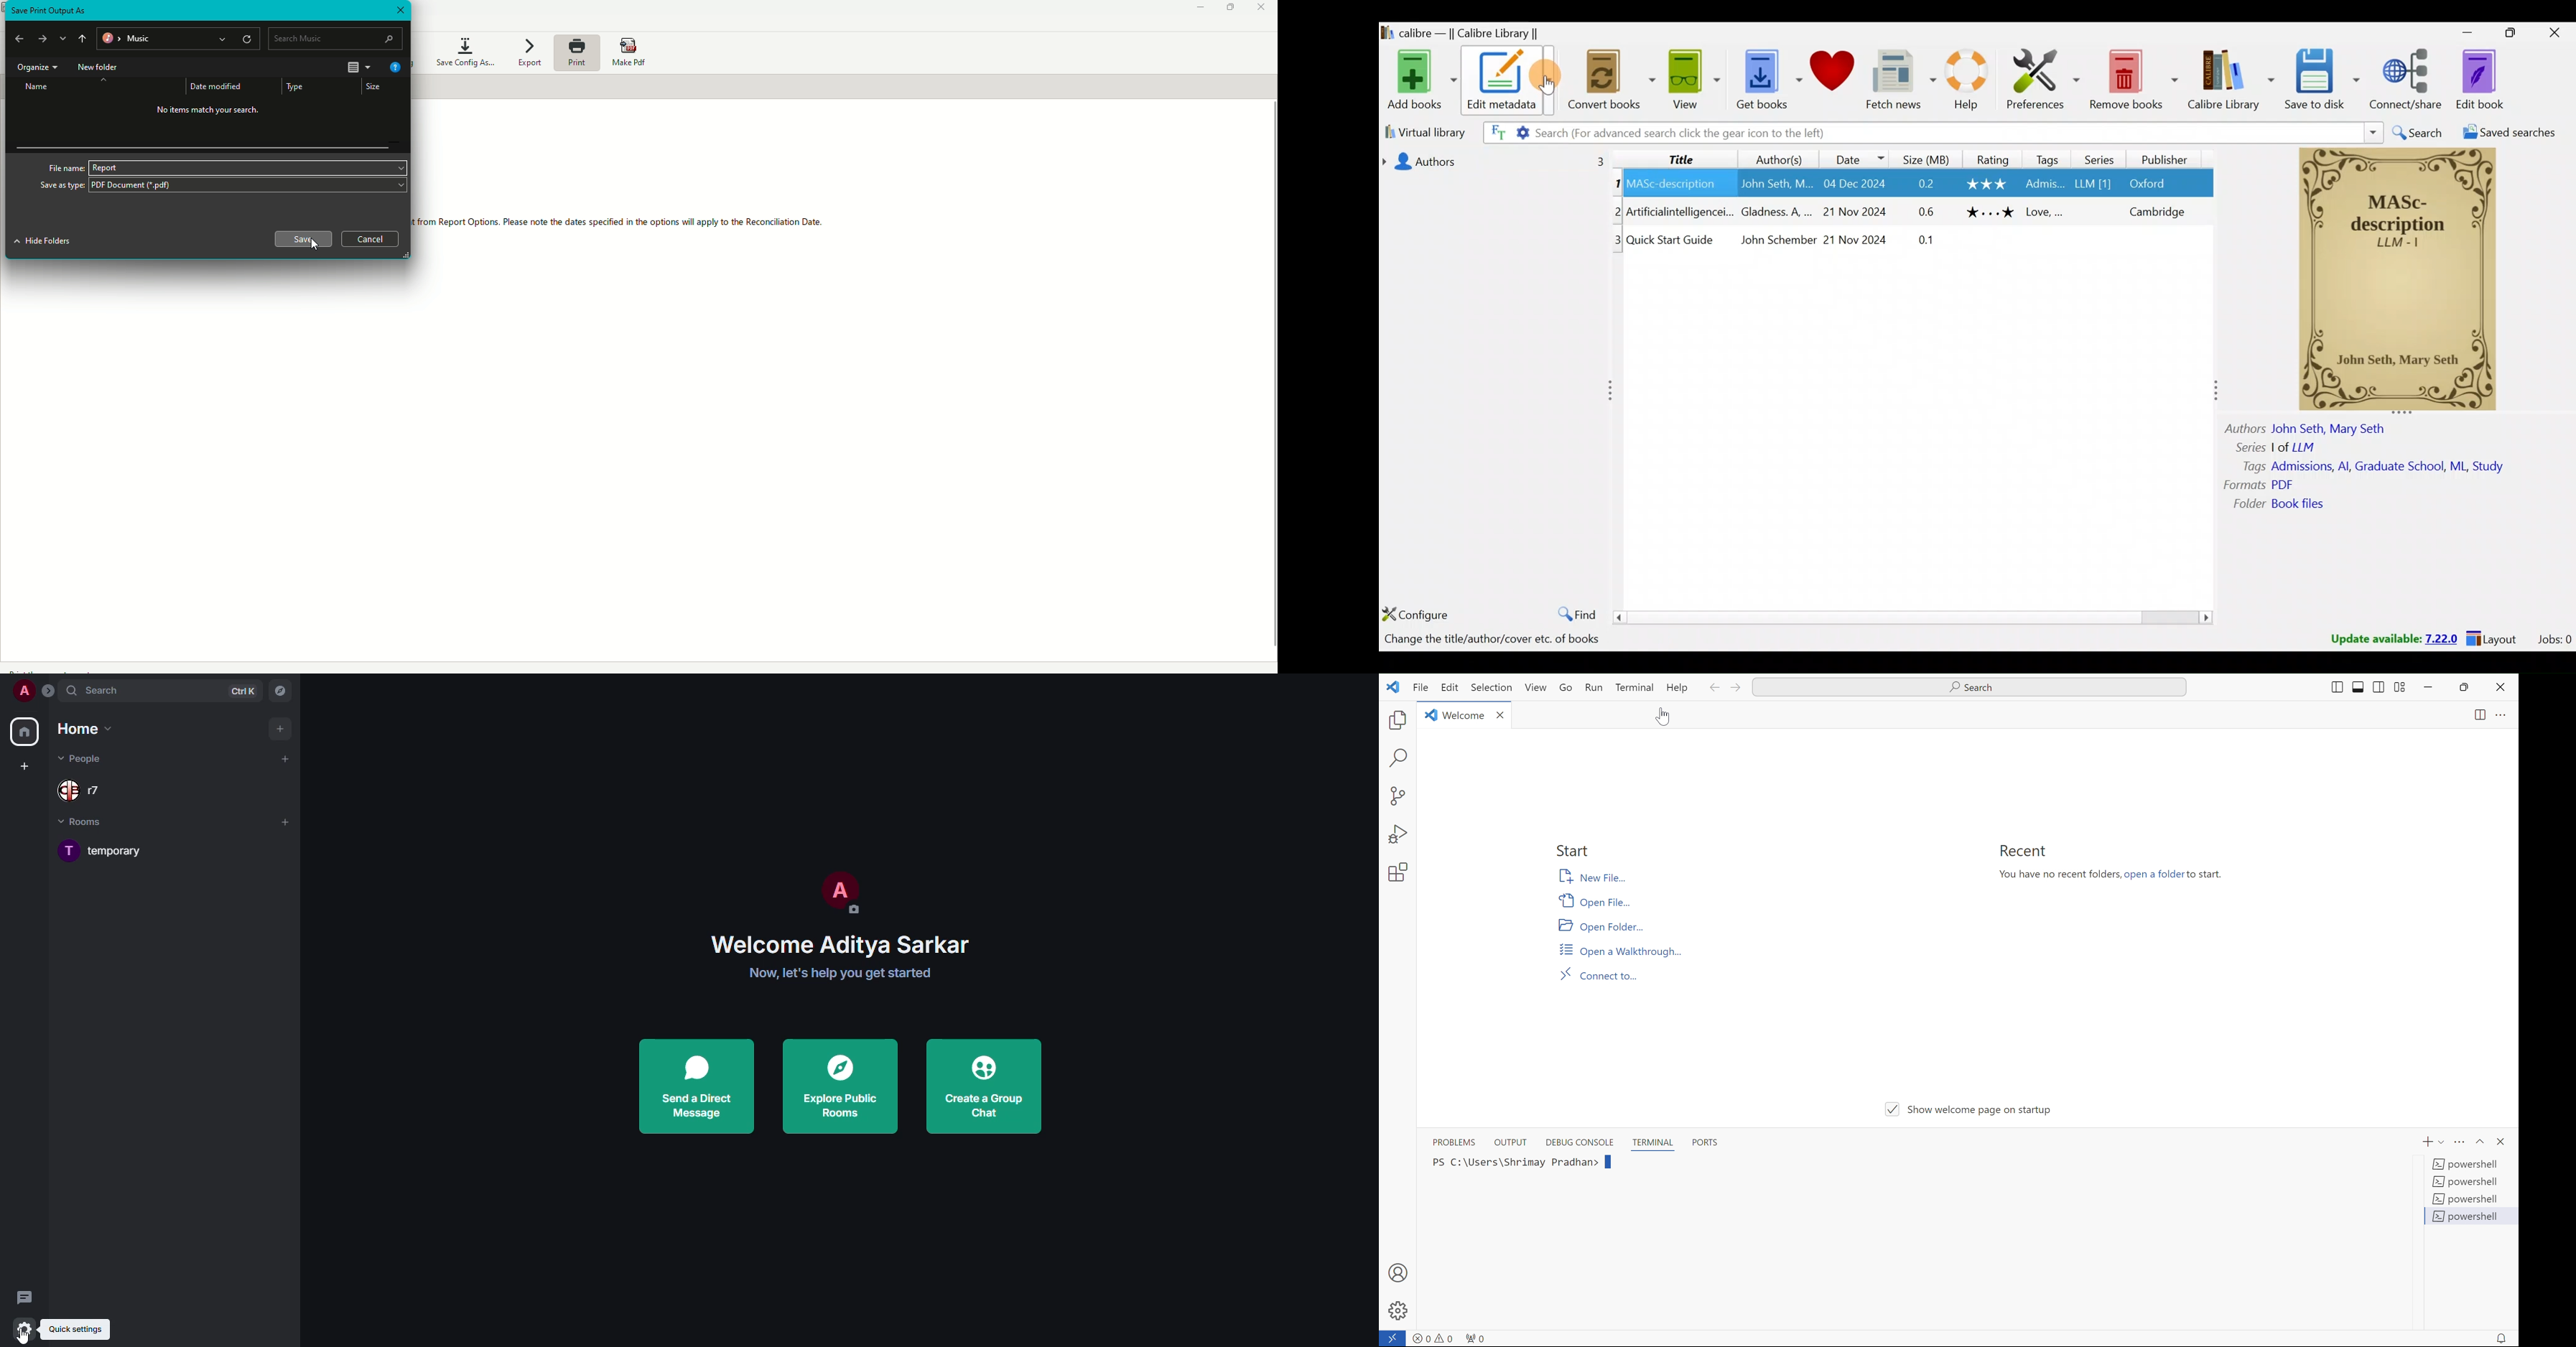 Image resolution: width=2576 pixels, height=1372 pixels. What do you see at coordinates (846, 974) in the screenshot?
I see `get started` at bounding box center [846, 974].